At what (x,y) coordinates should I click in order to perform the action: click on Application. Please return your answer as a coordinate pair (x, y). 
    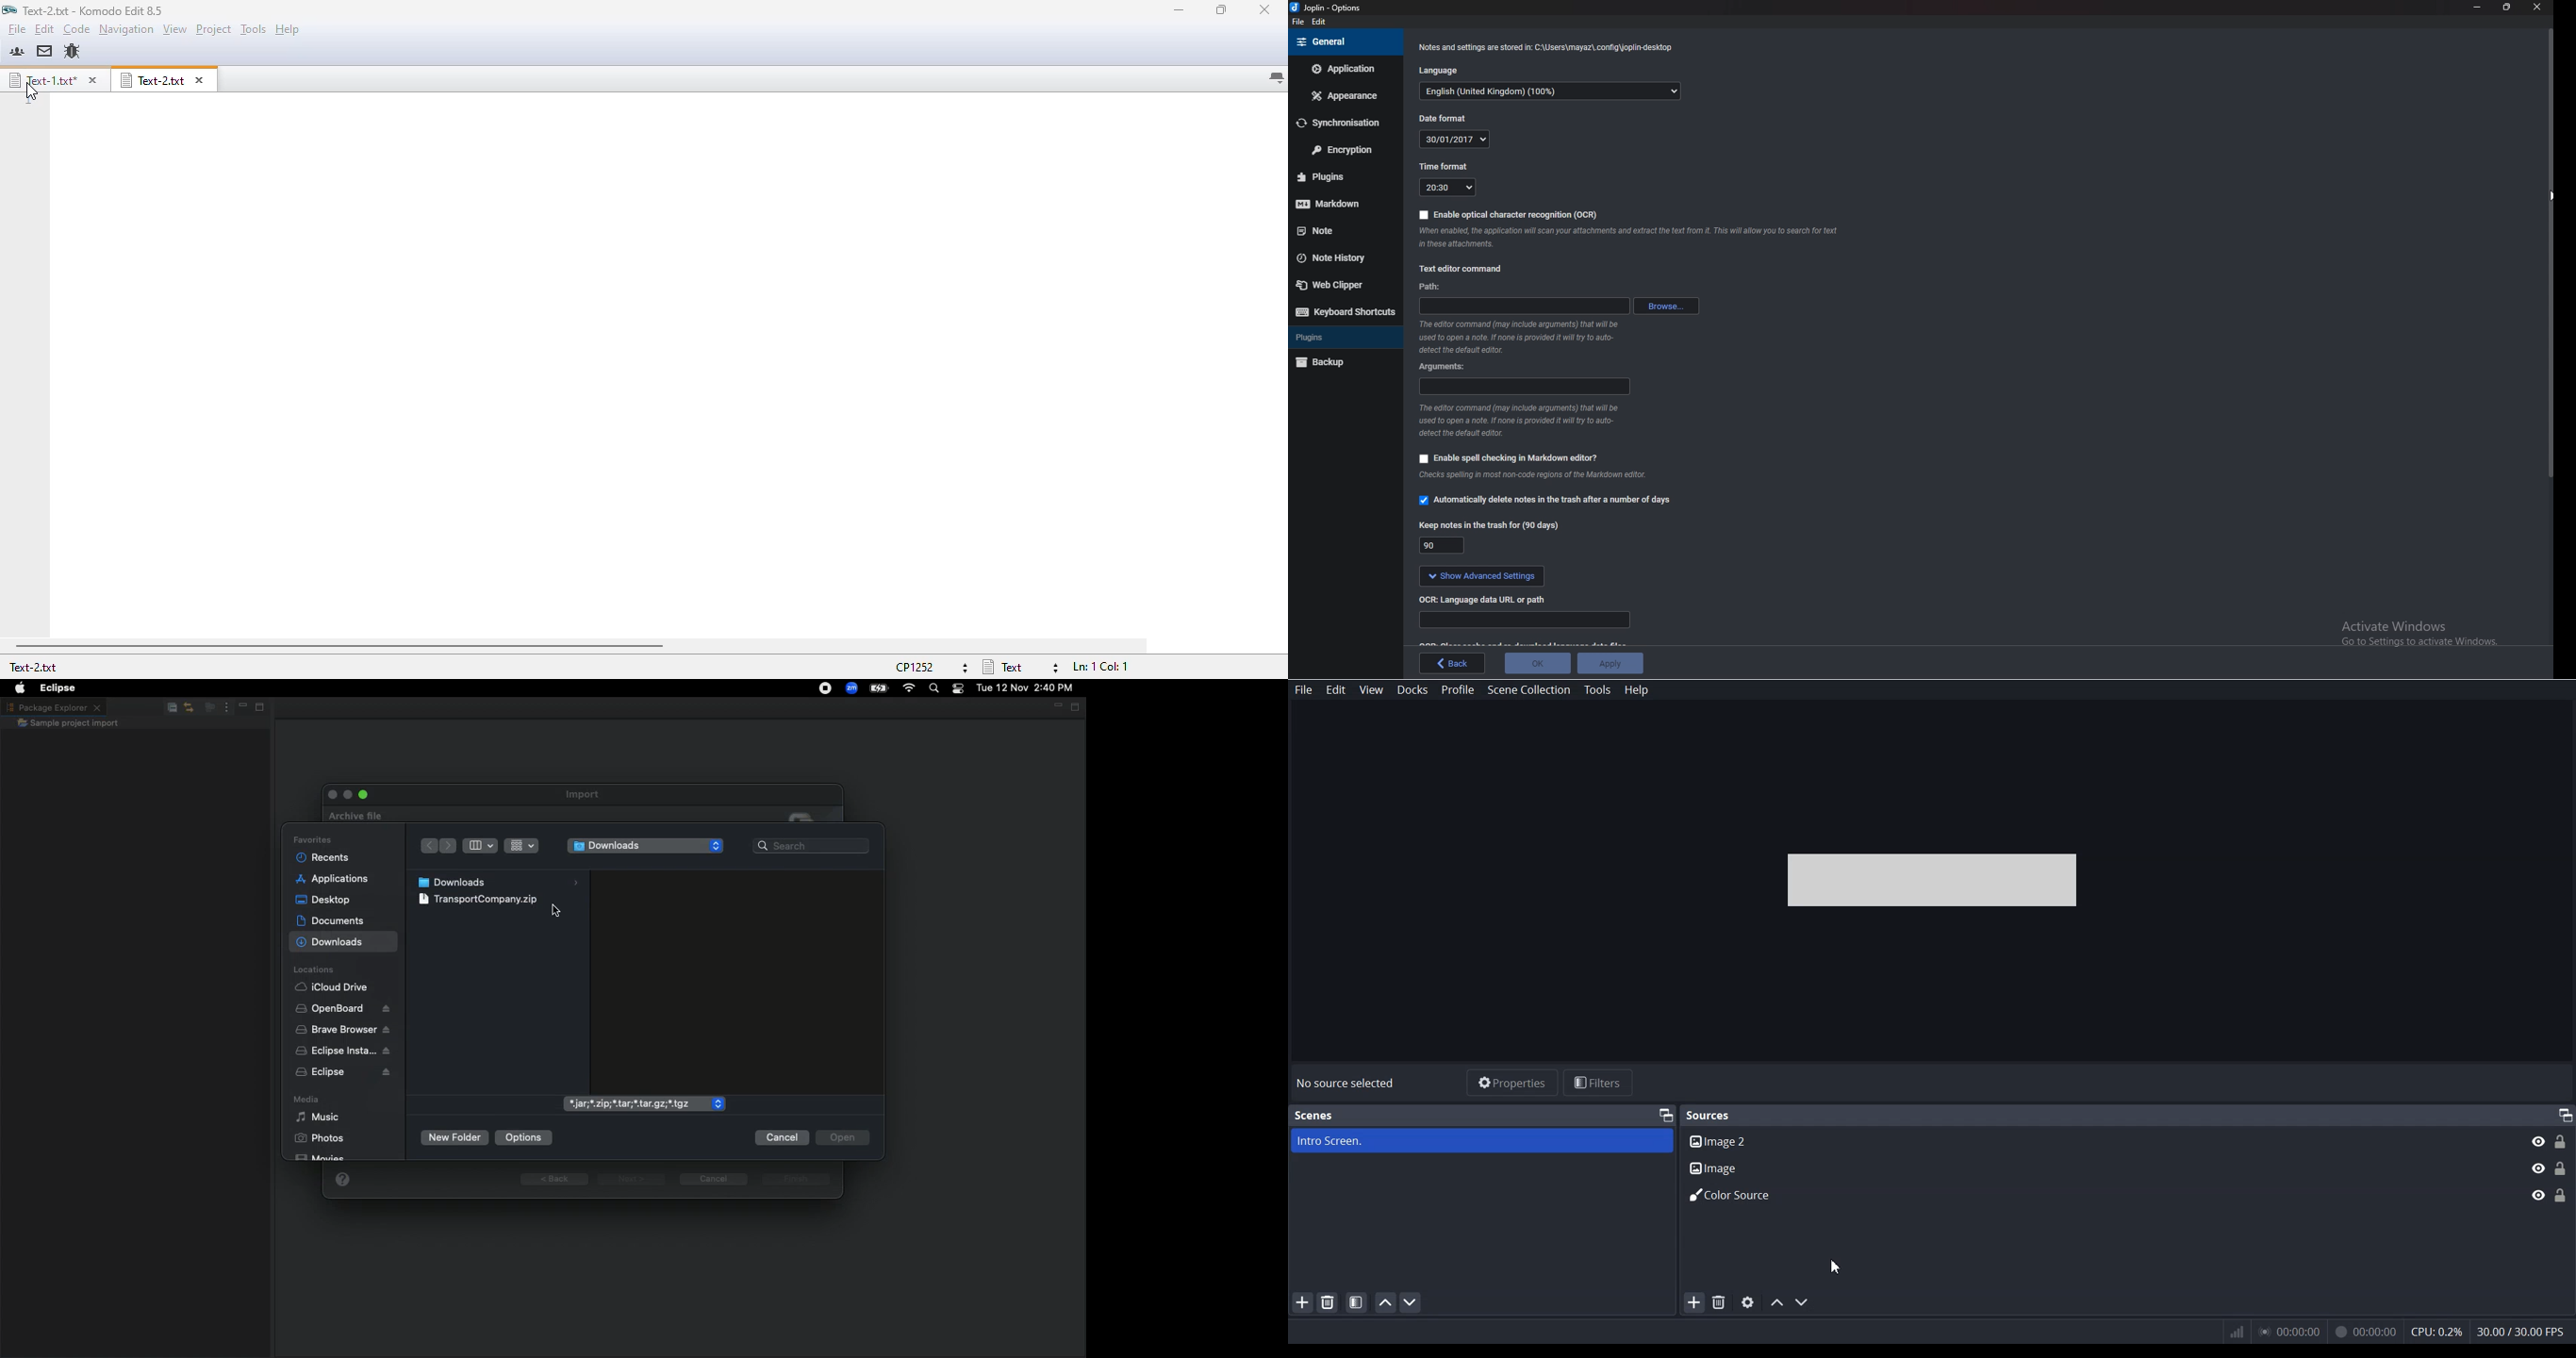
    Looking at the image, I should click on (1343, 69).